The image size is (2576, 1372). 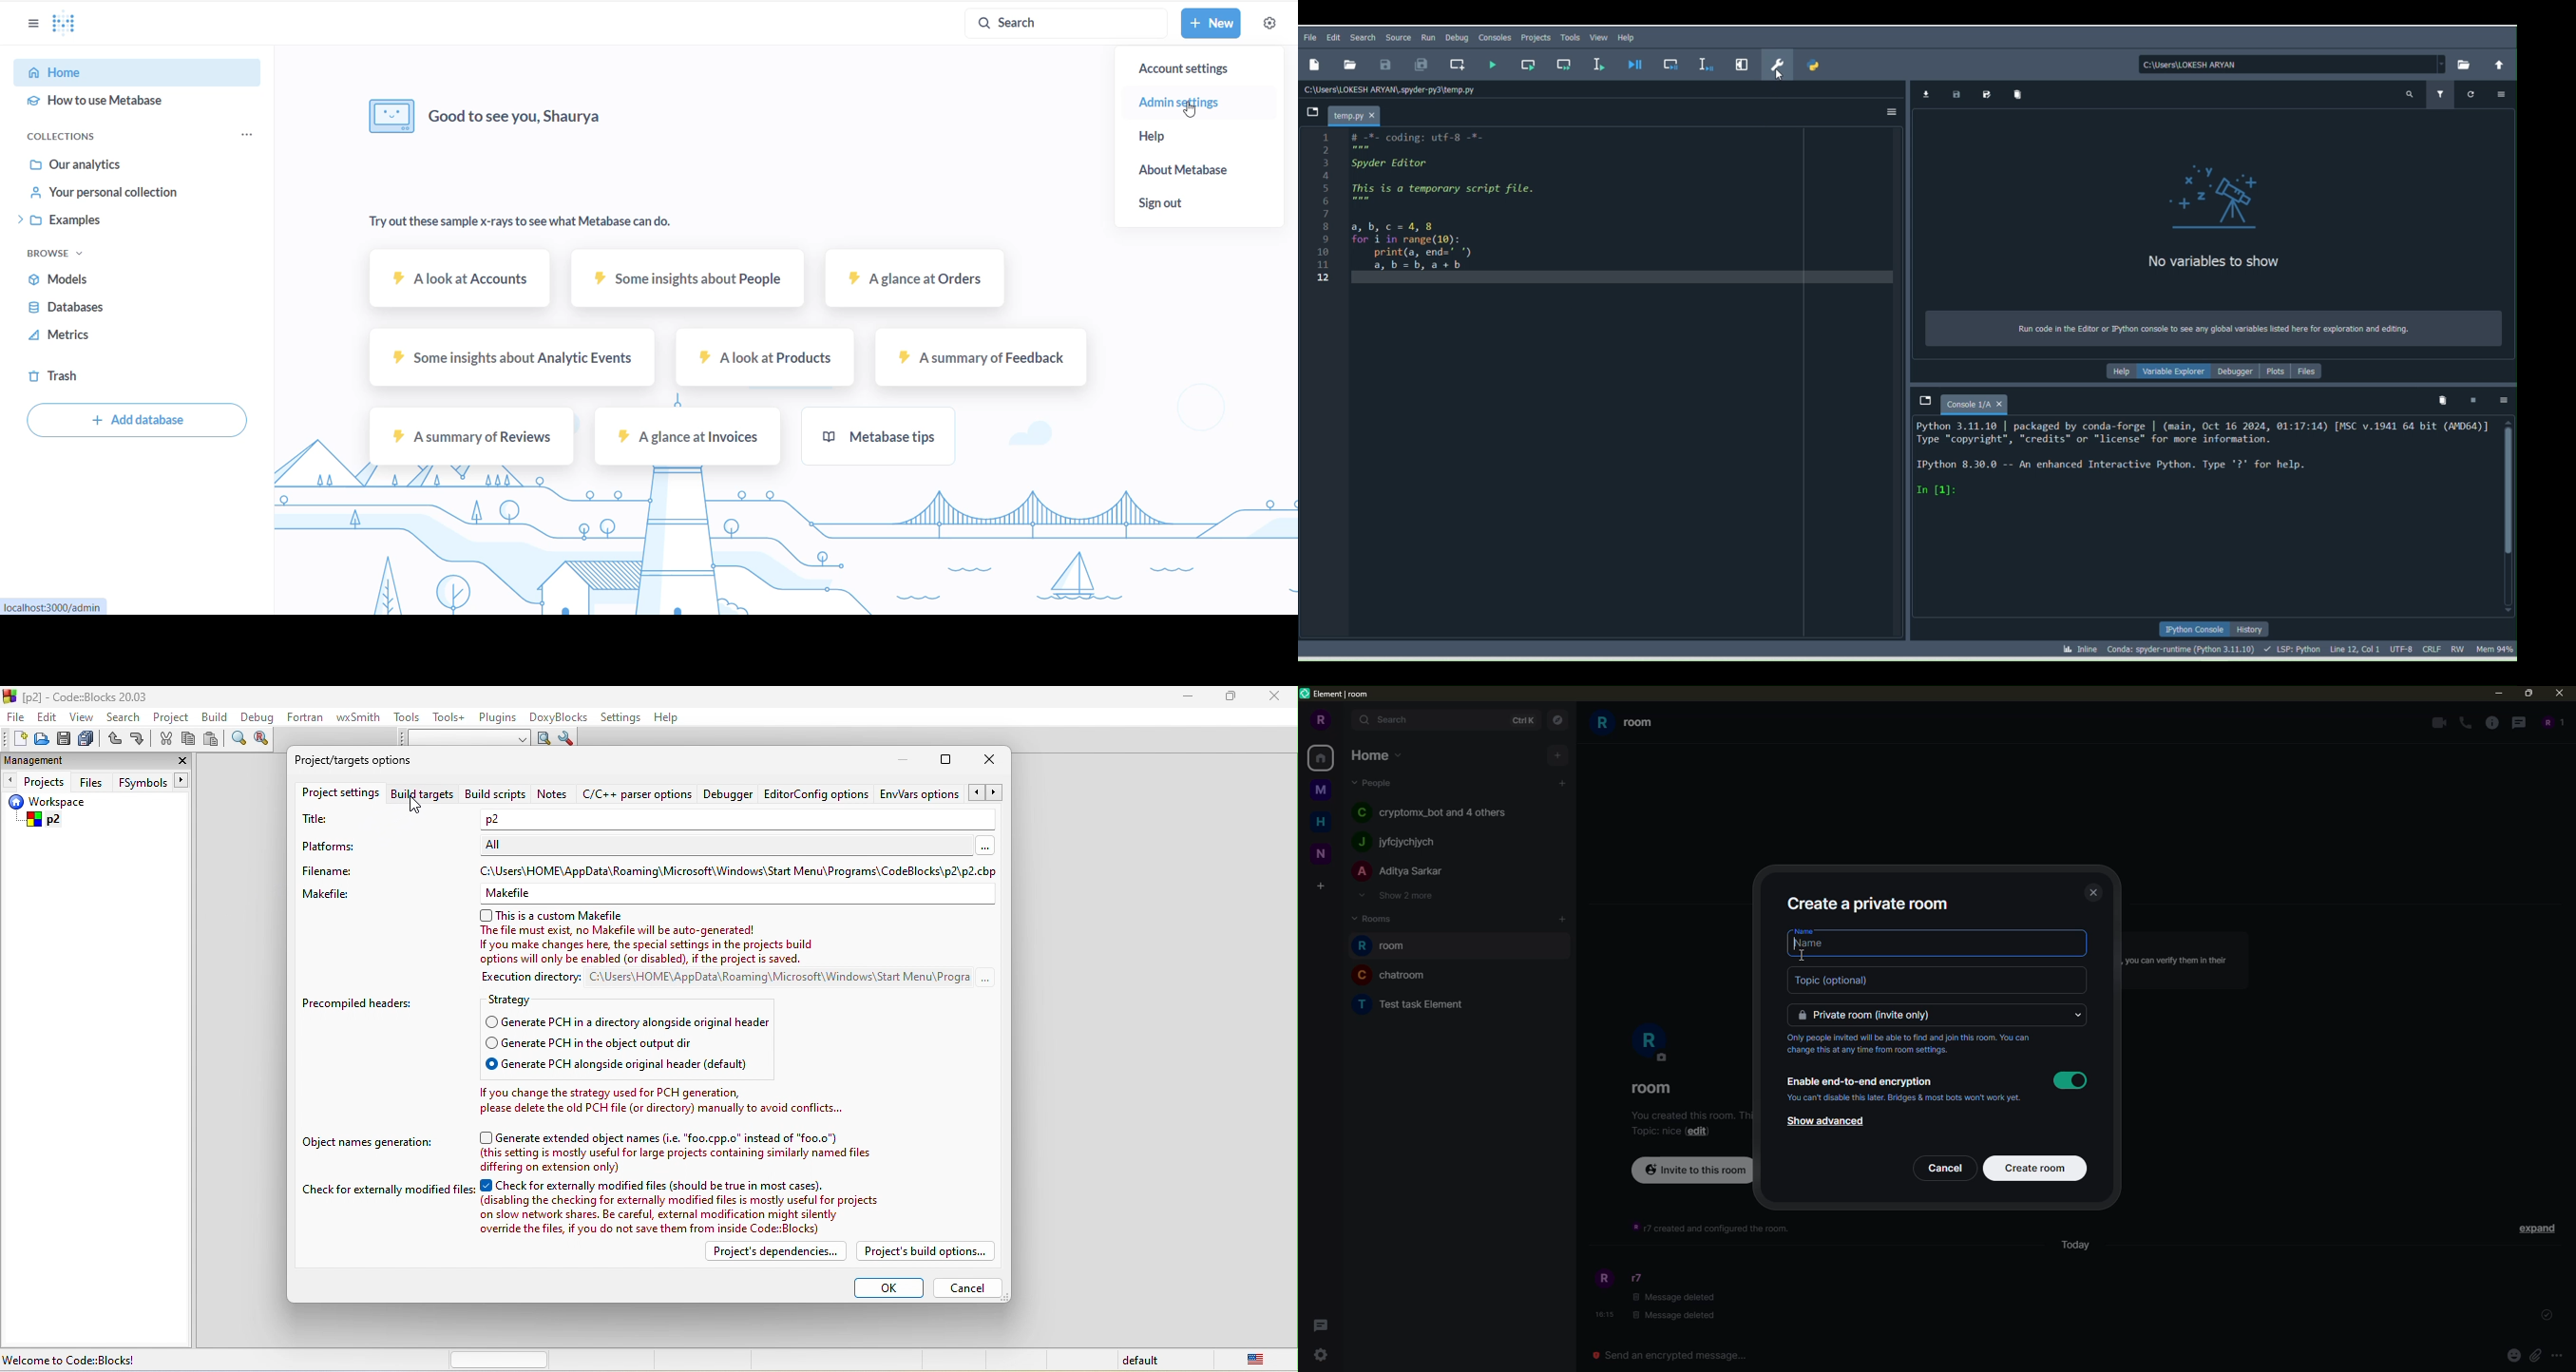 I want to click on profile, so click(x=1651, y=1043).